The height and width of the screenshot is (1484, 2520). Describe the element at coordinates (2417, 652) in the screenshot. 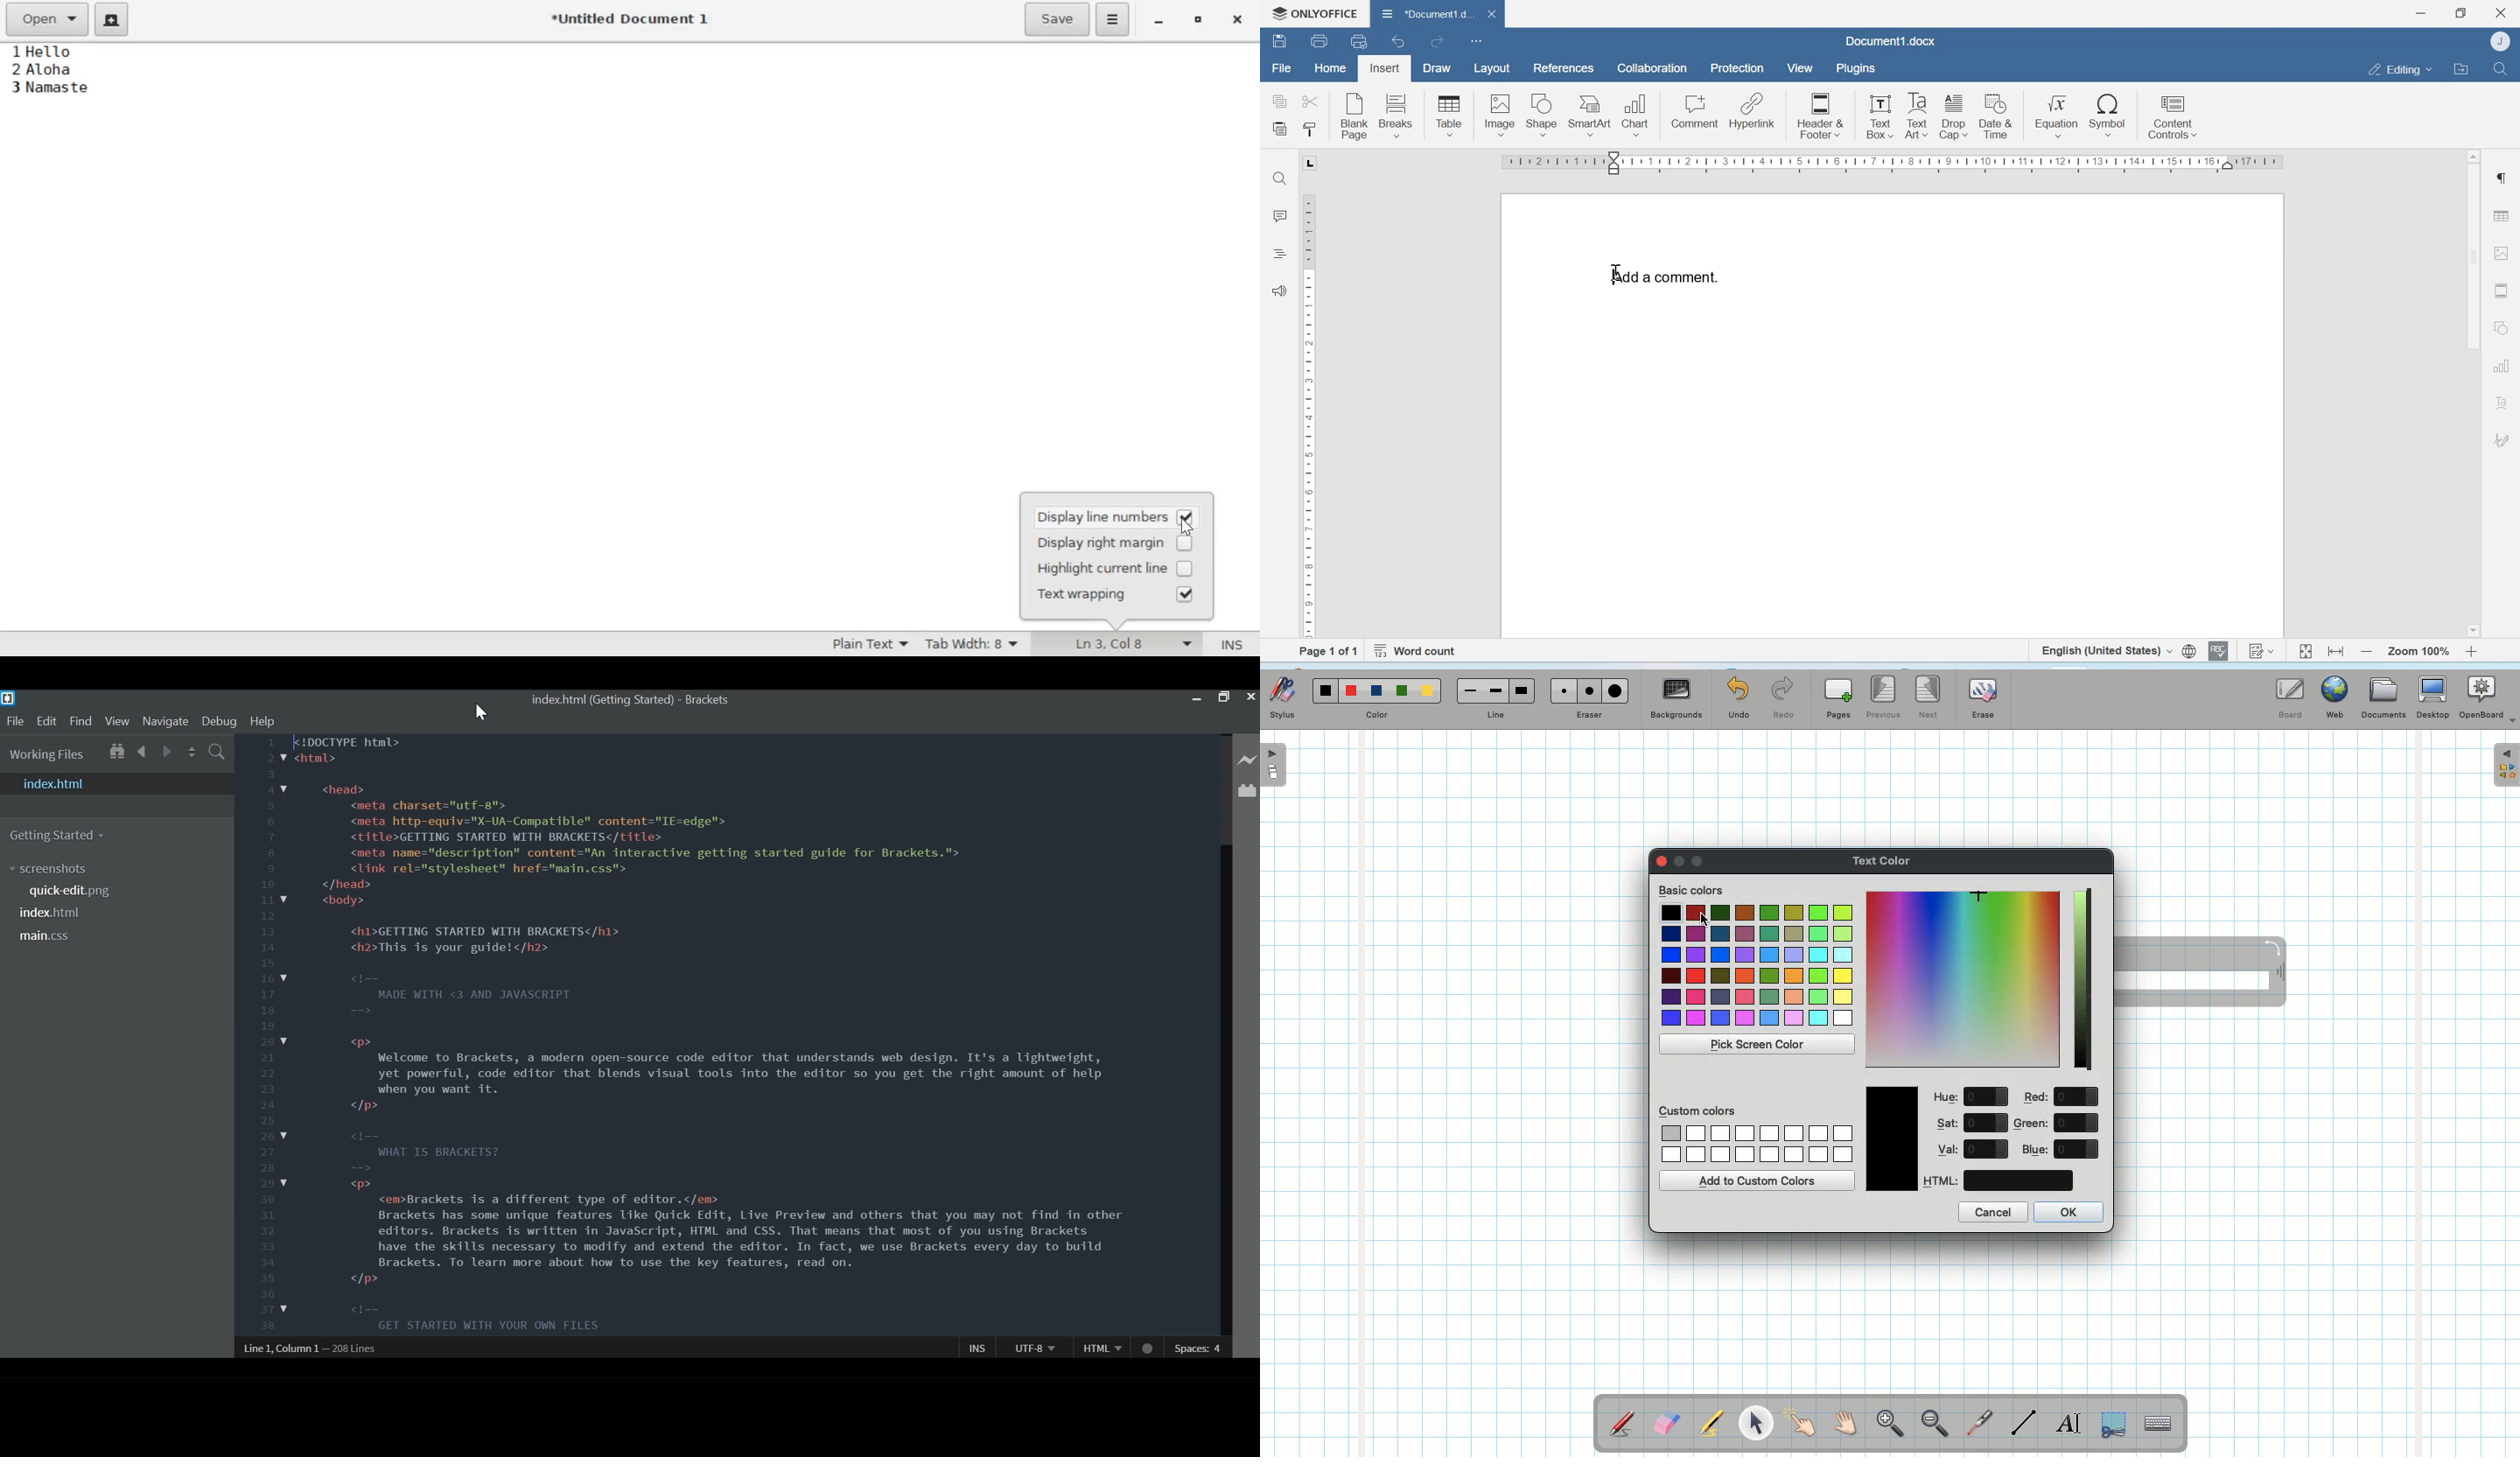

I see `Zoom` at that location.